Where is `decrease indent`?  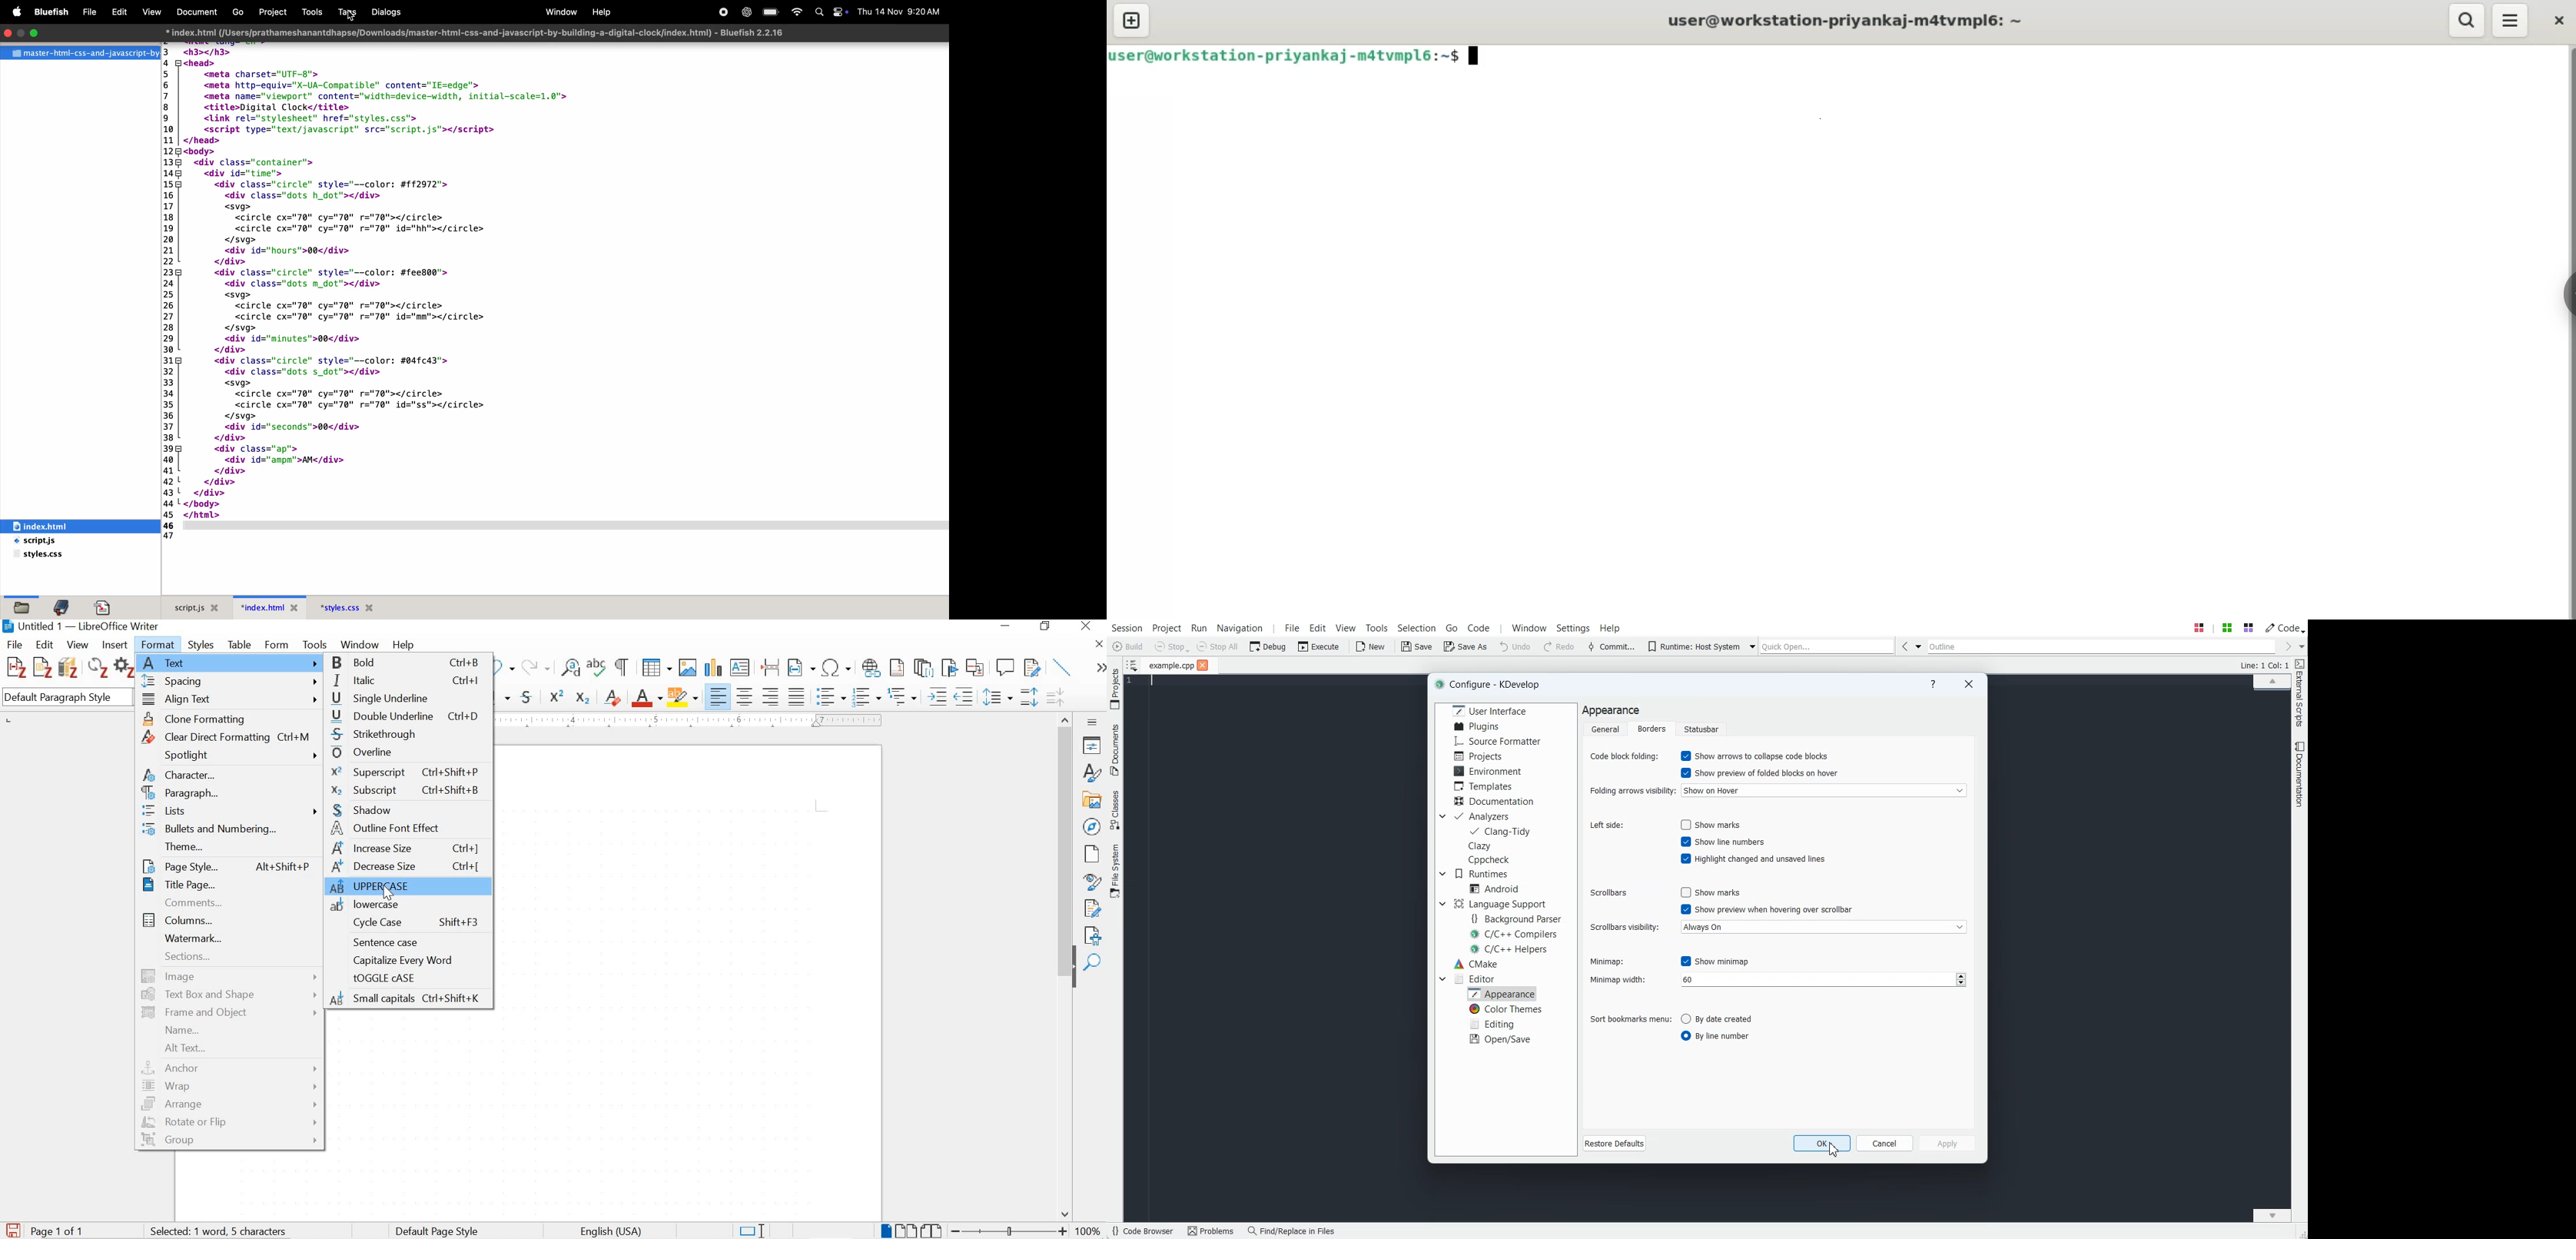
decrease indent is located at coordinates (966, 696).